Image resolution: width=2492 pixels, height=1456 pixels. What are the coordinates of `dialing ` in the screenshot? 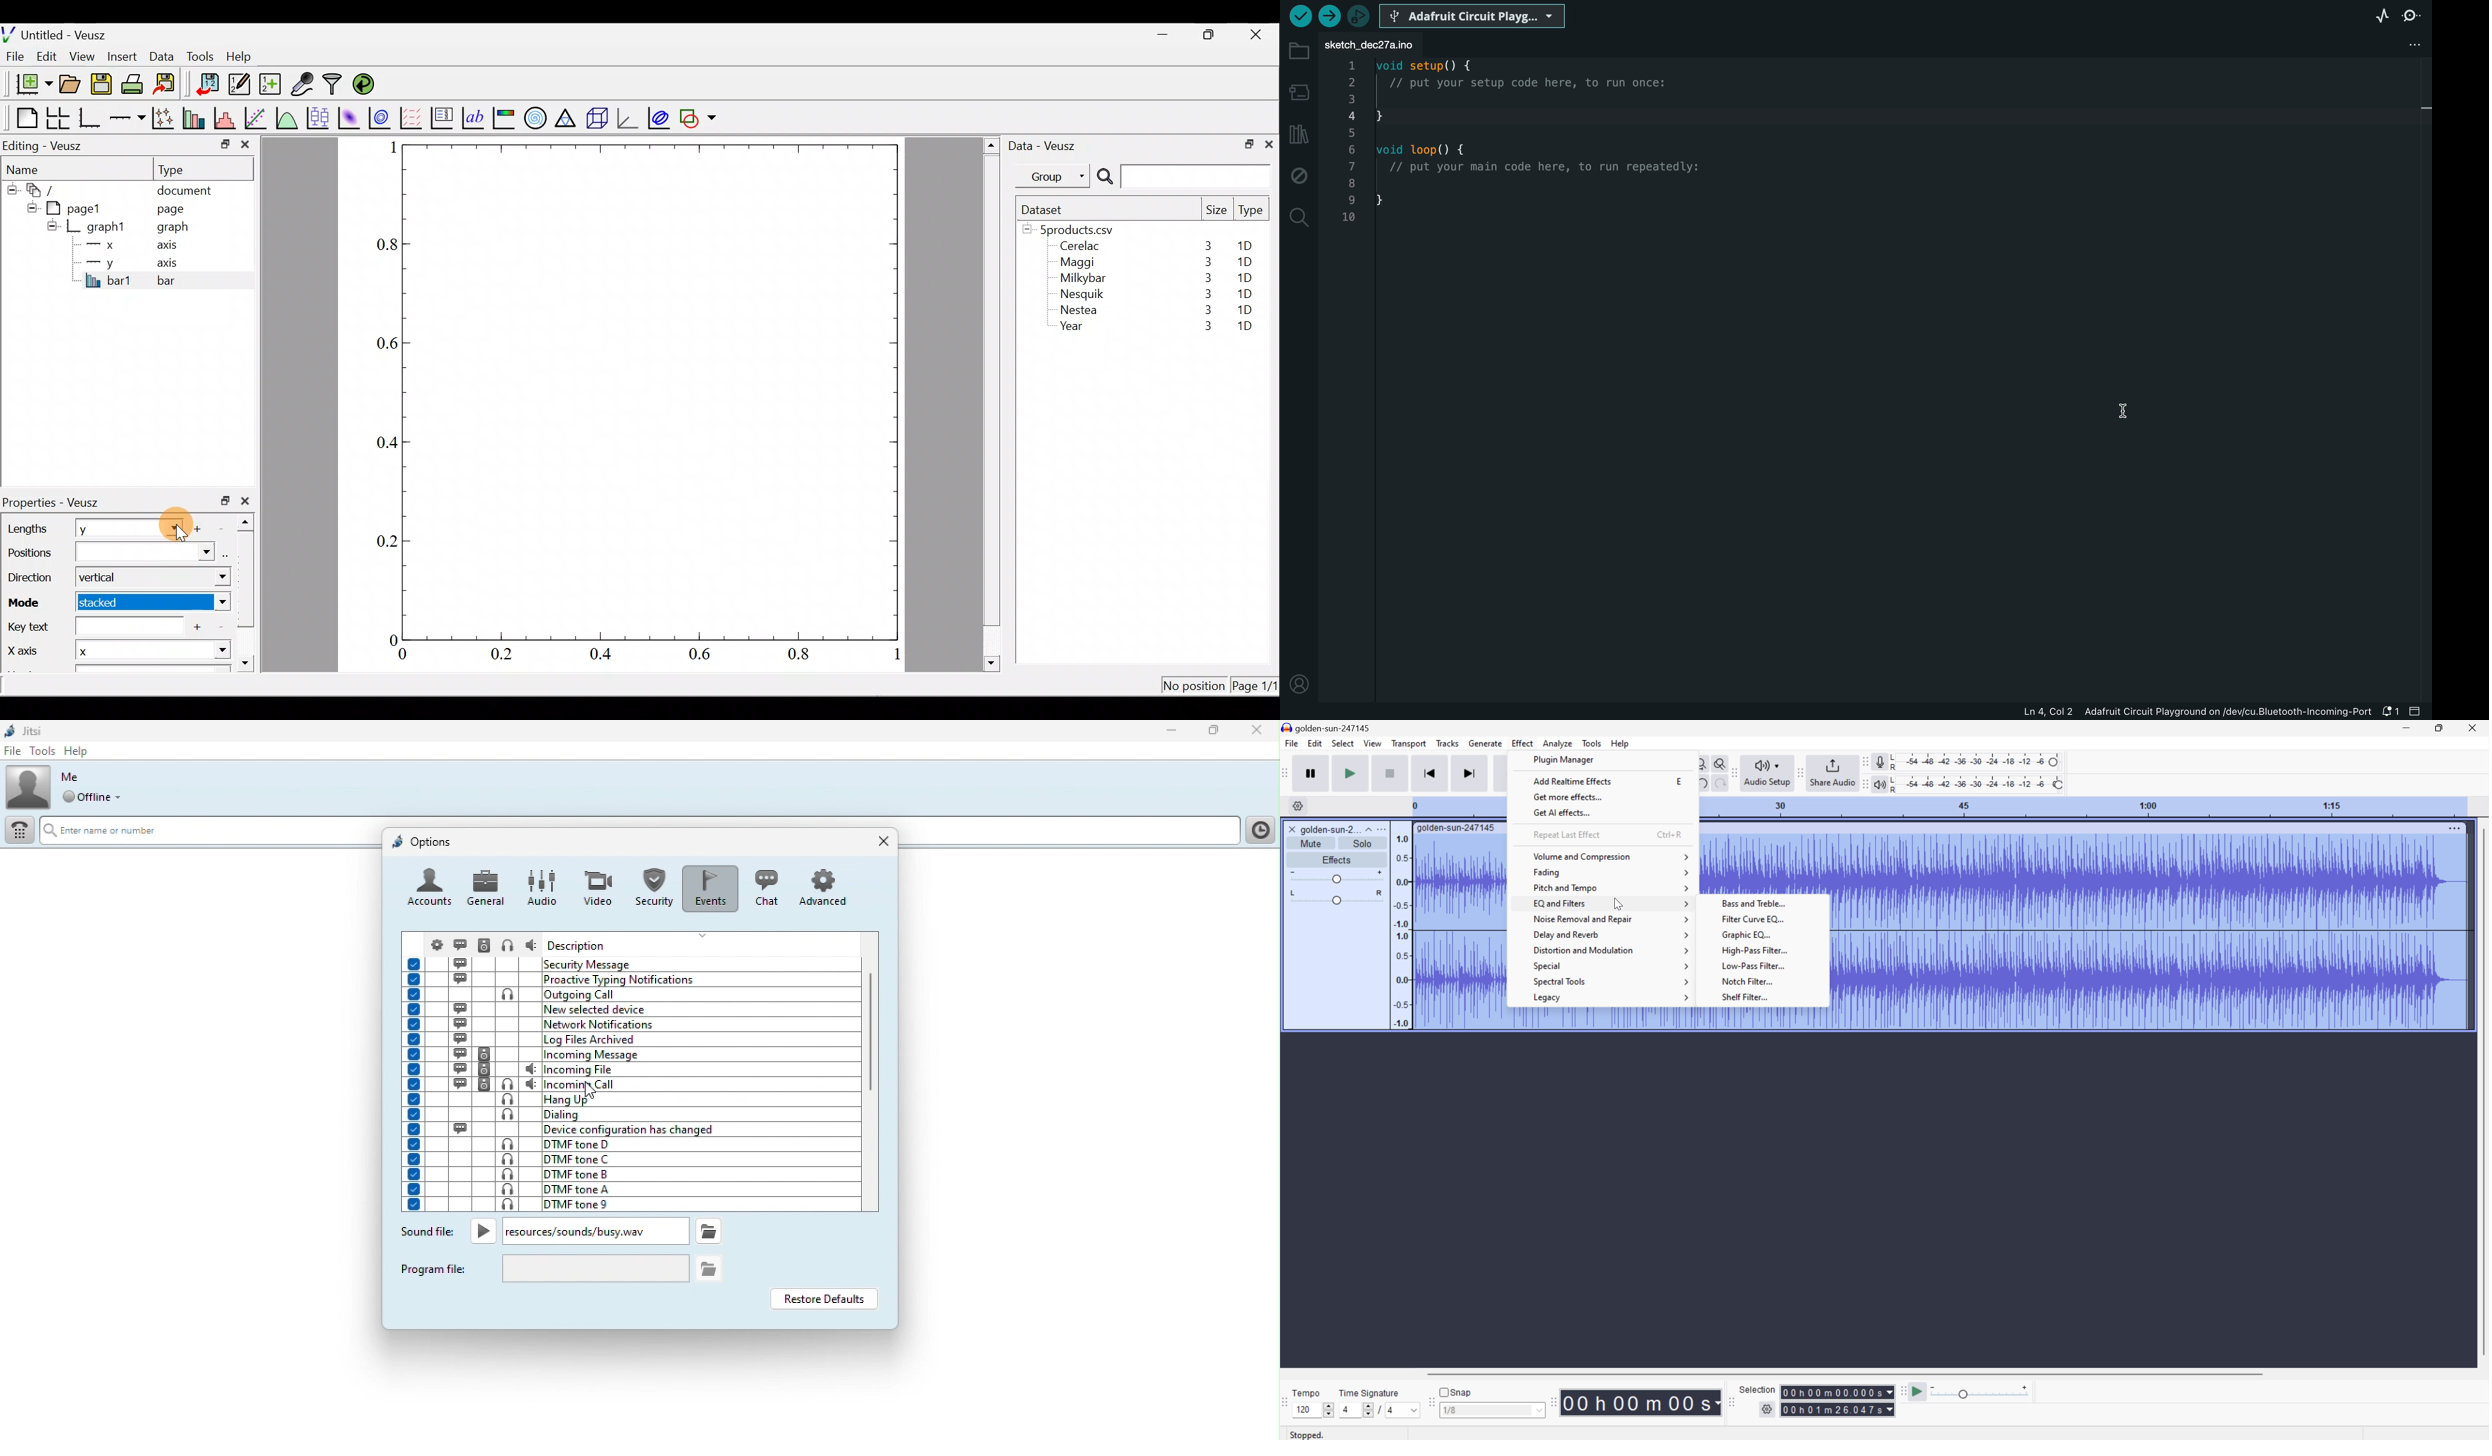 It's located at (628, 1116).